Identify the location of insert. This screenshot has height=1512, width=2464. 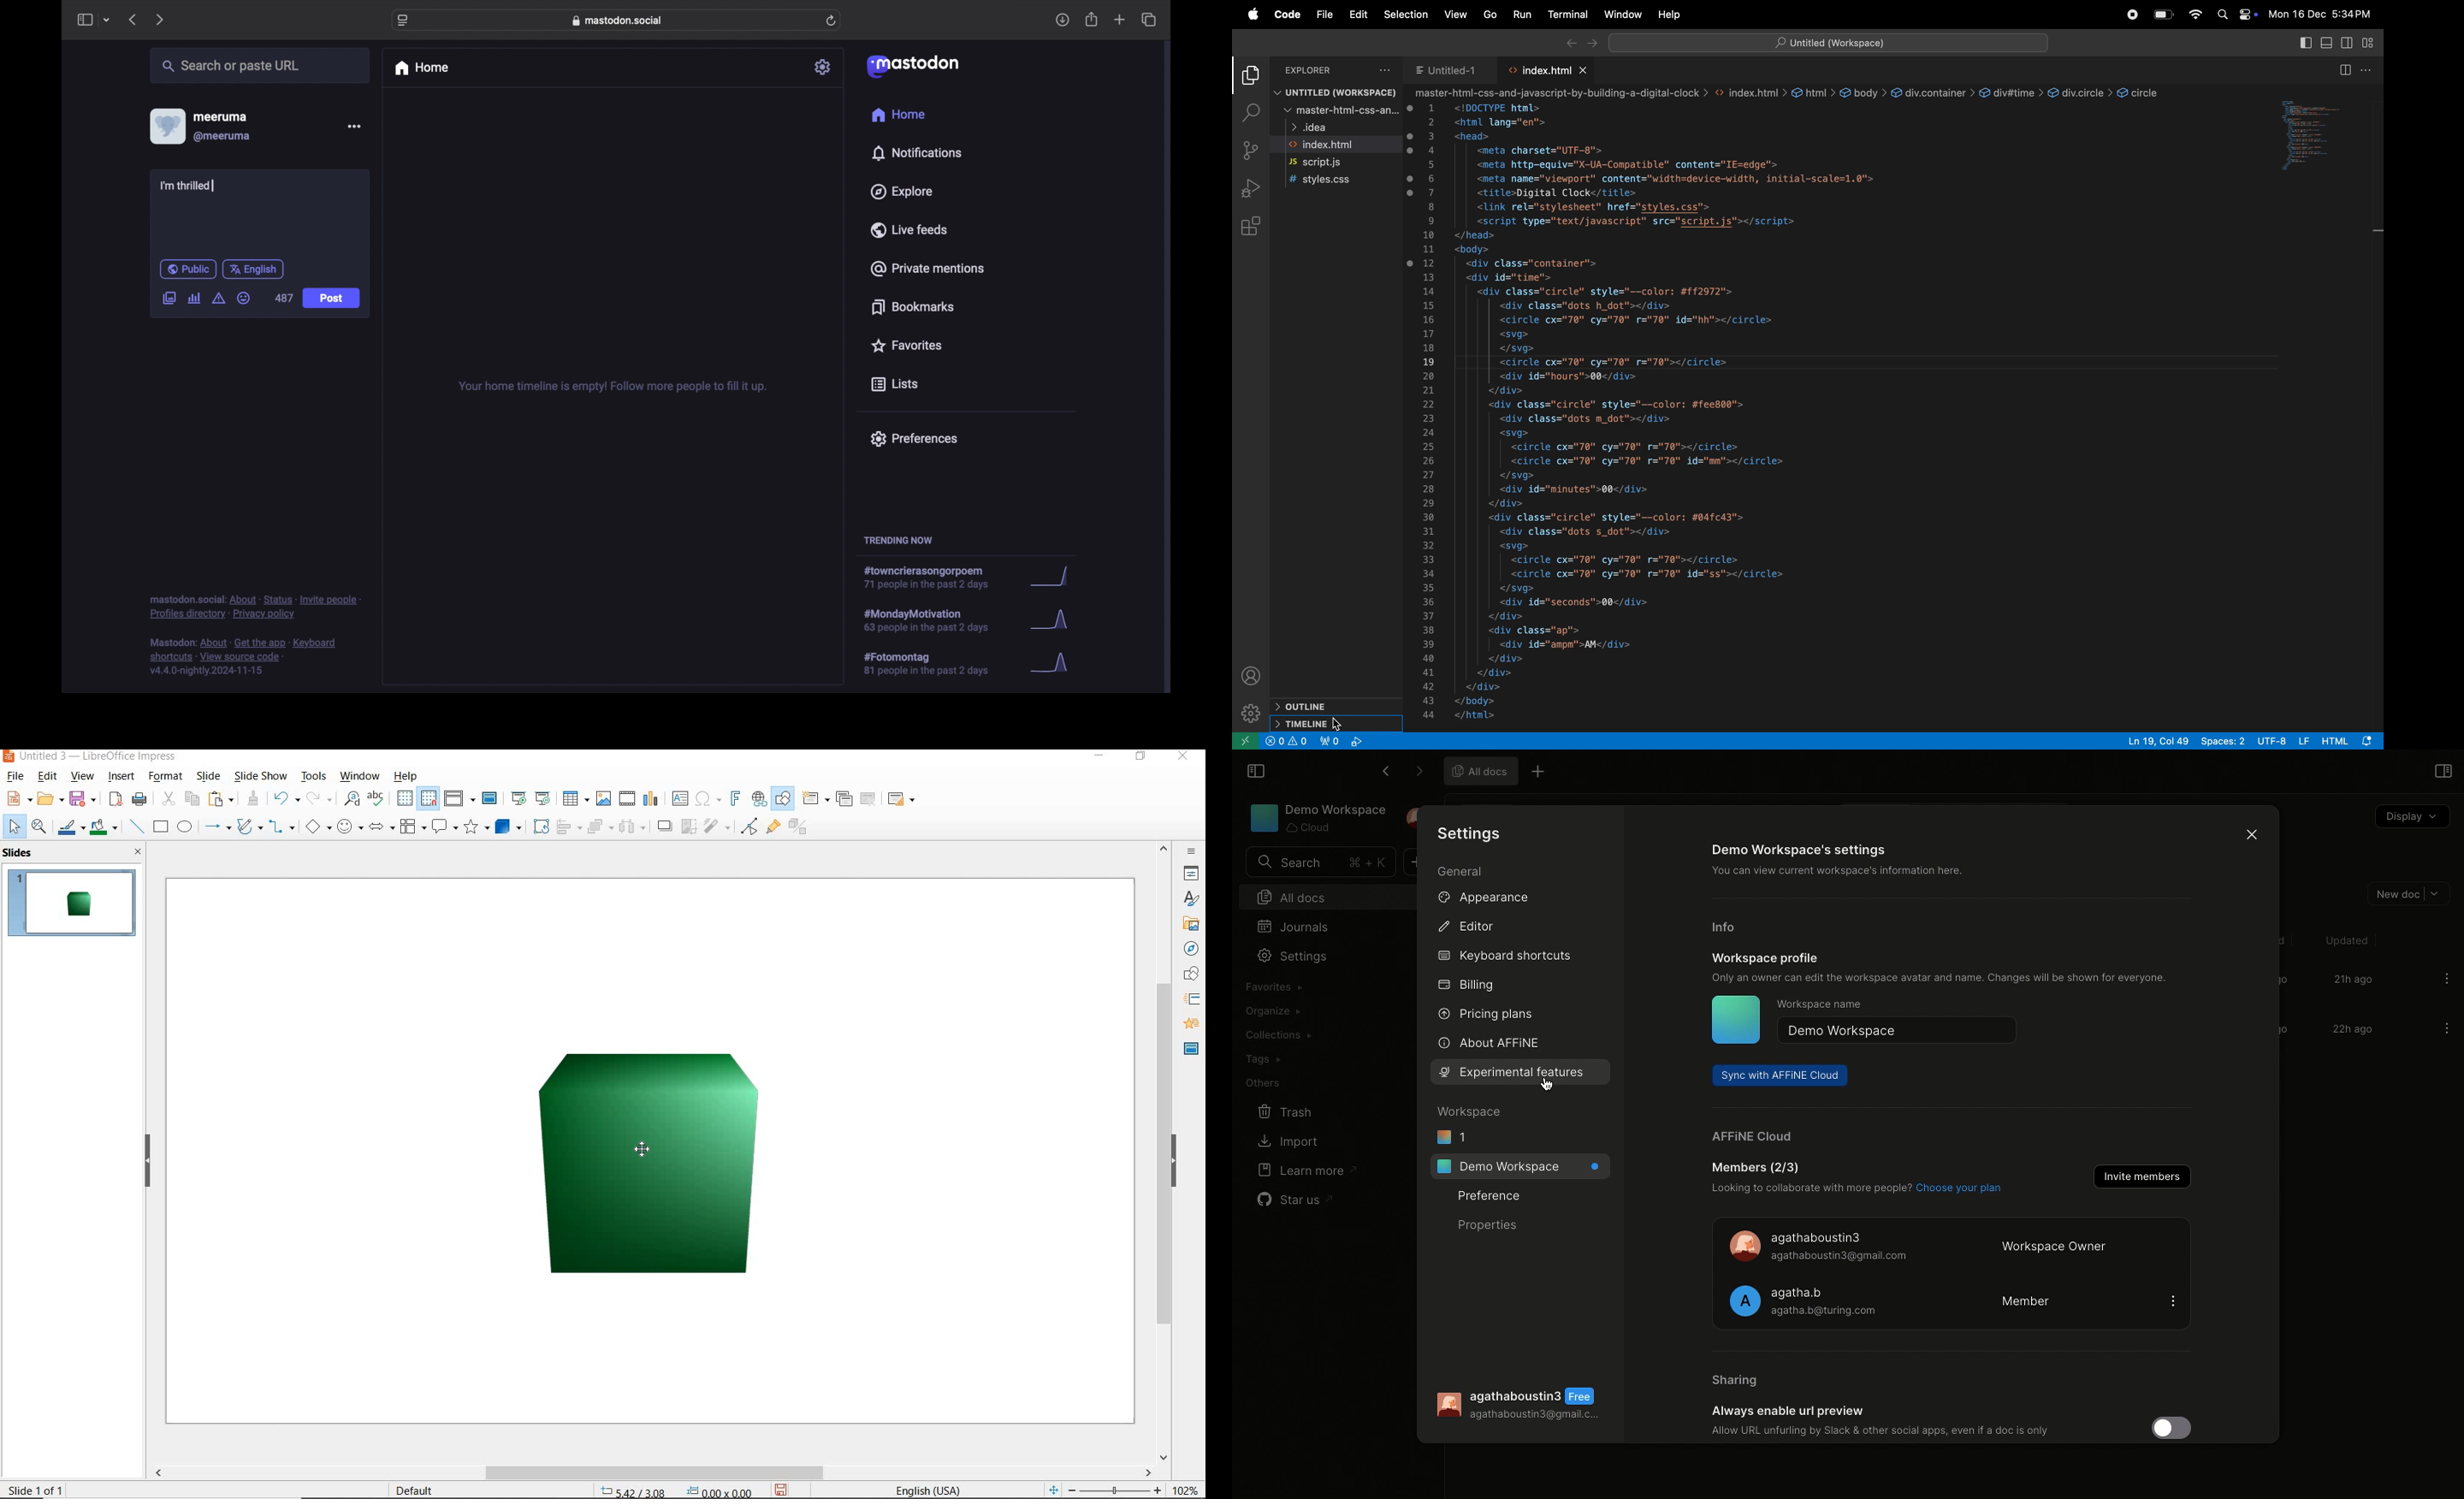
(121, 777).